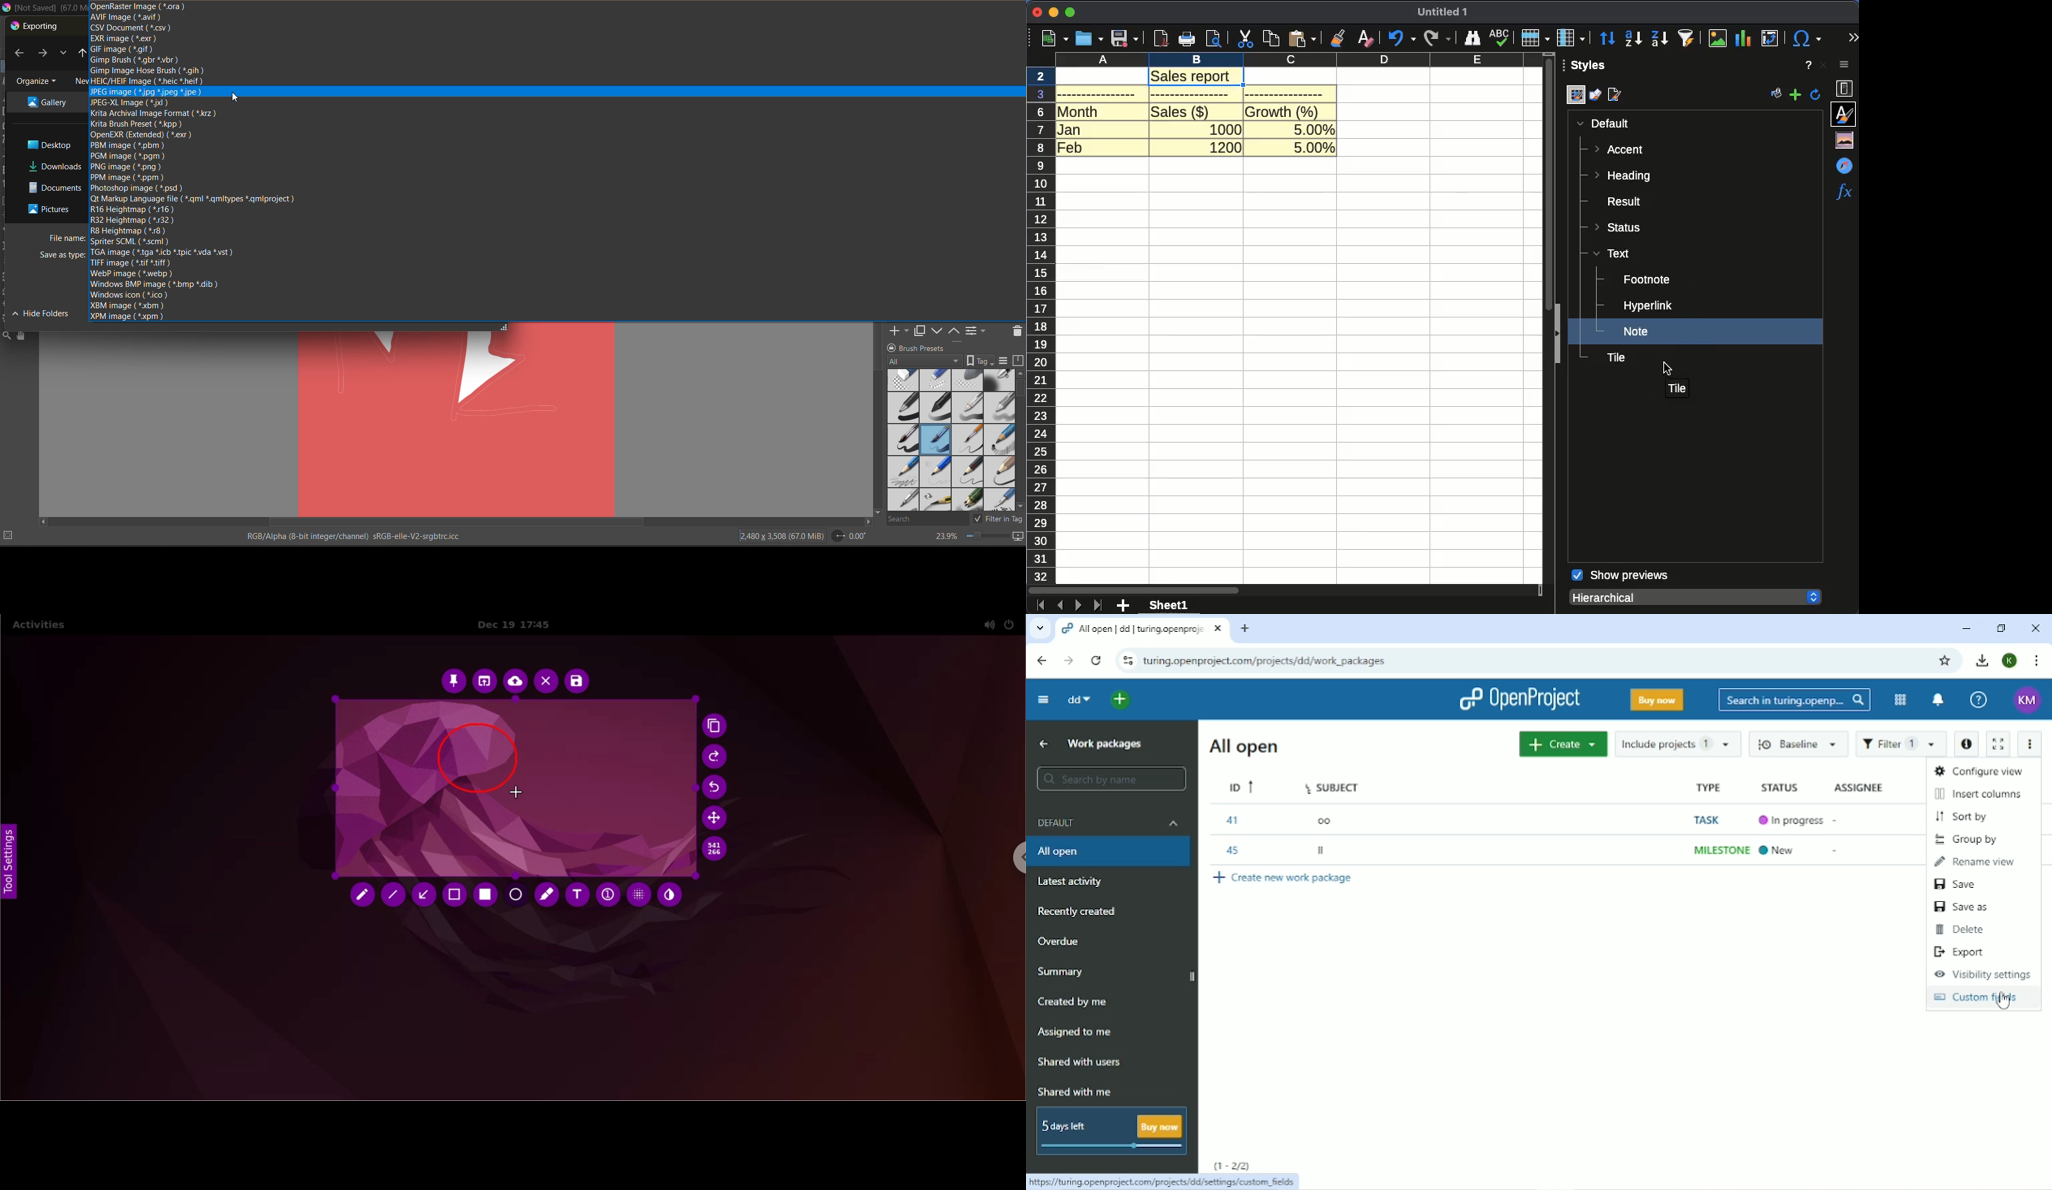  What do you see at coordinates (205, 317) in the screenshot?
I see `xpm` at bounding box center [205, 317].